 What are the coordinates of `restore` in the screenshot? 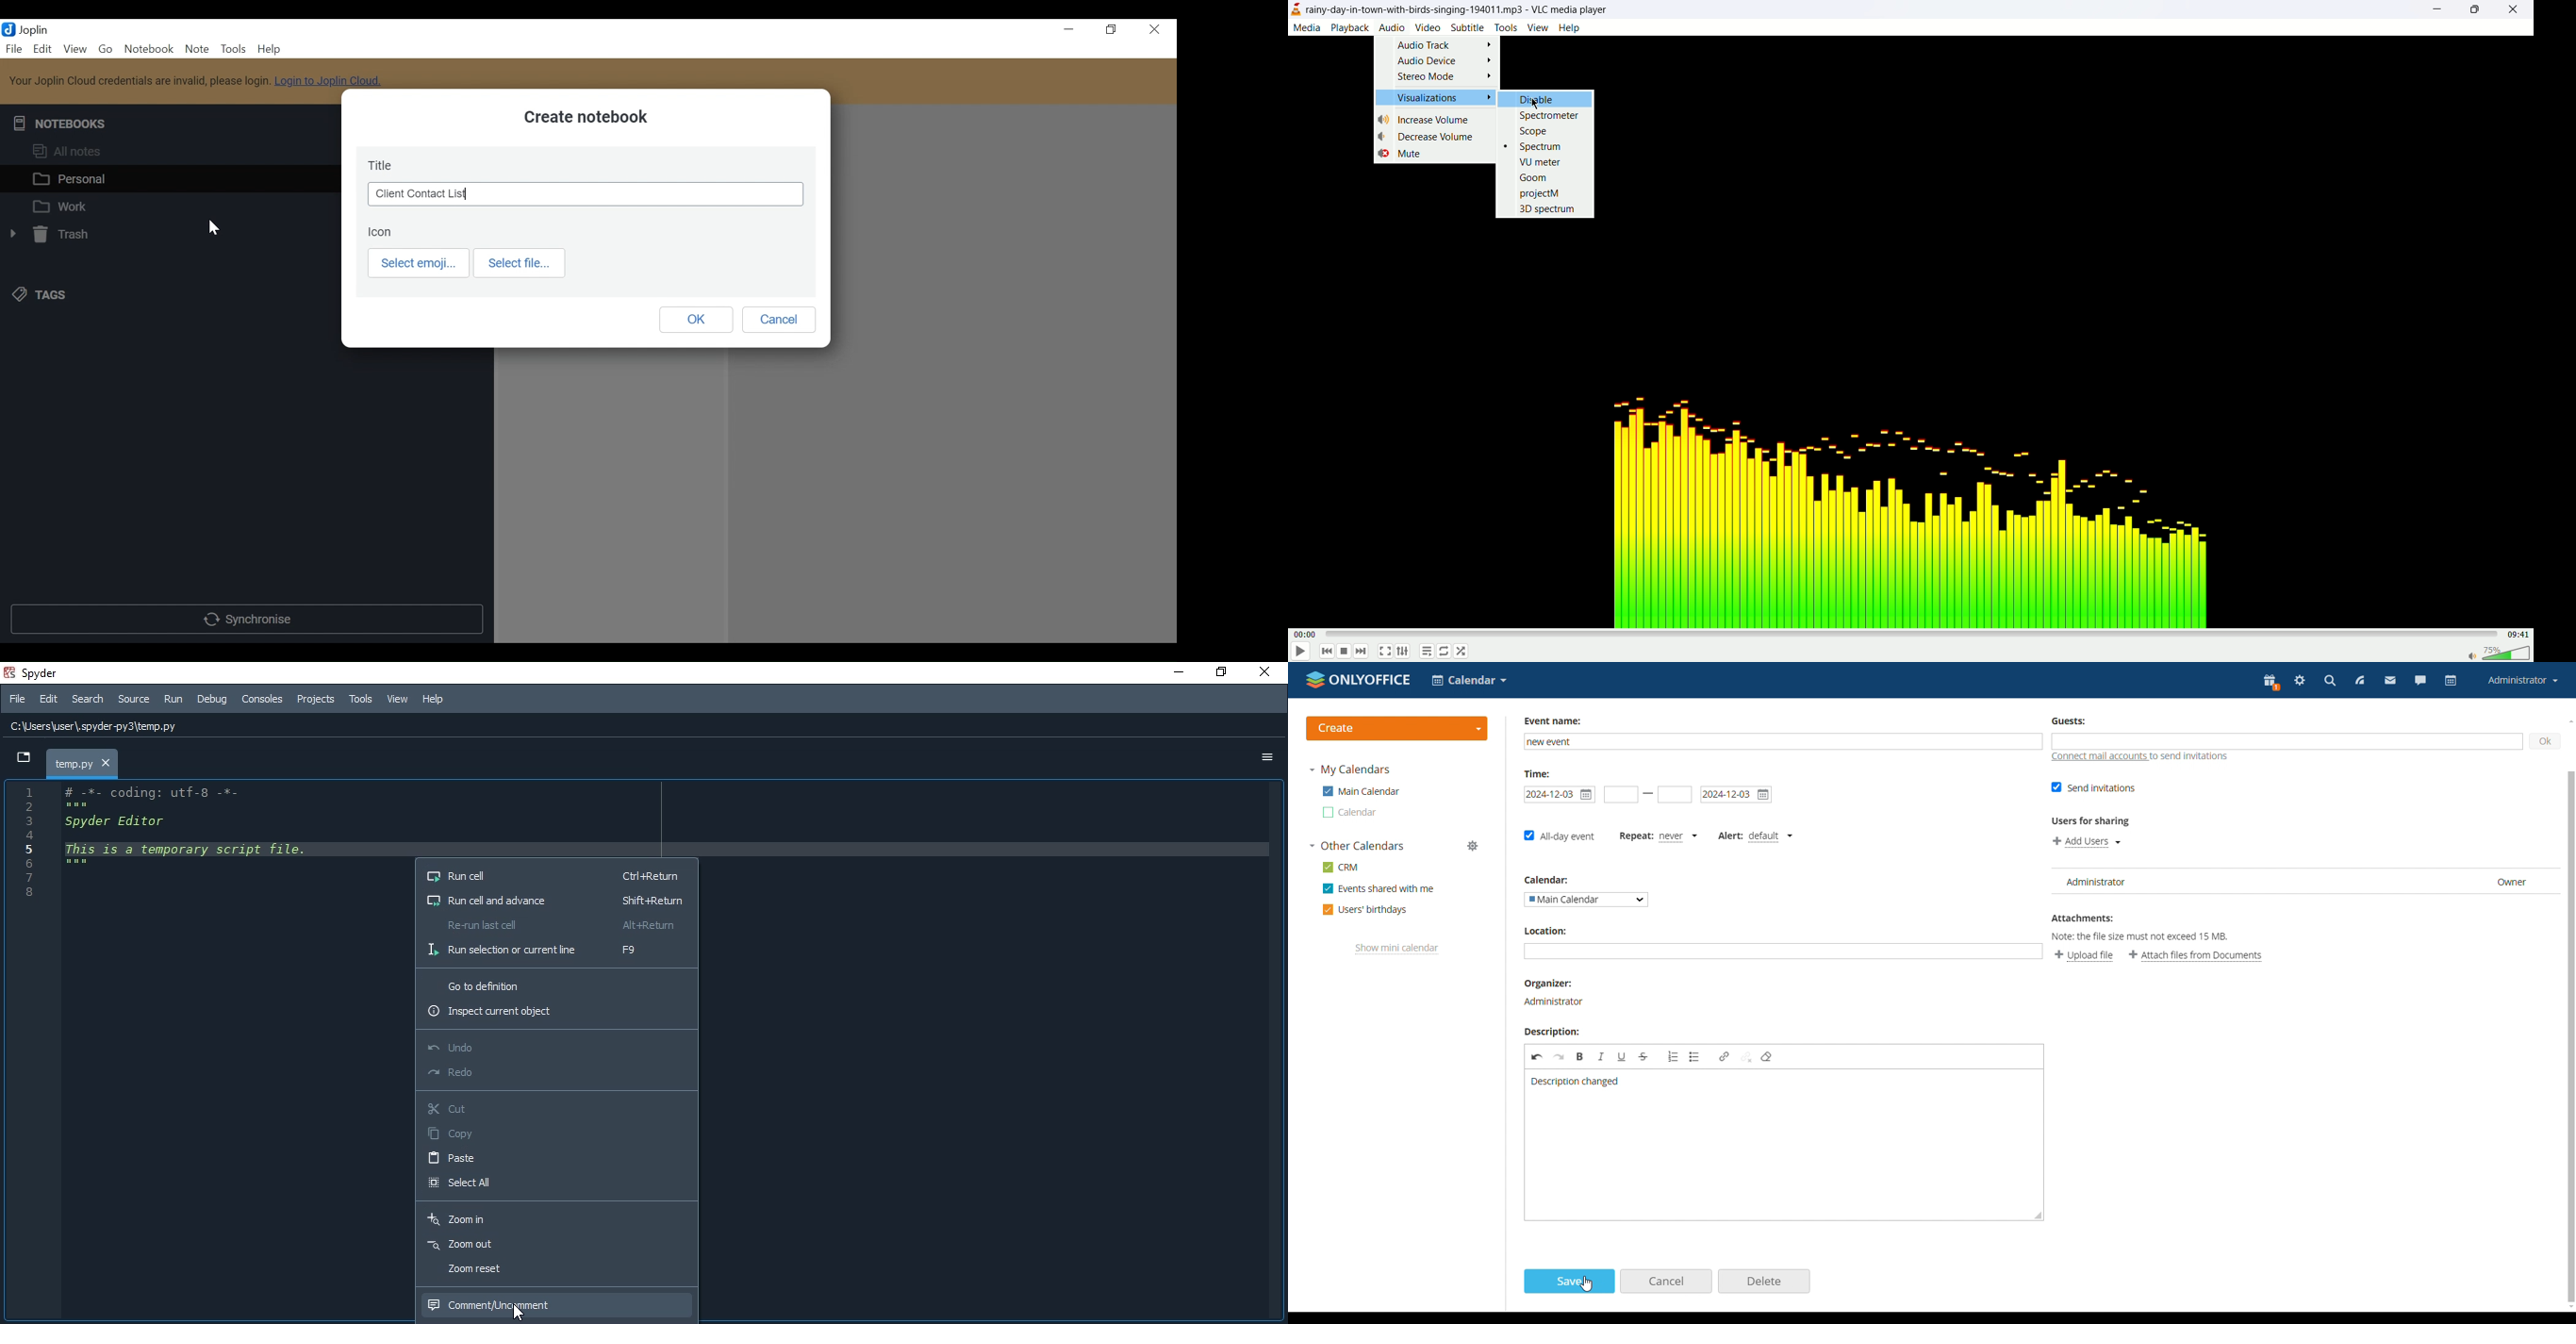 It's located at (1220, 673).